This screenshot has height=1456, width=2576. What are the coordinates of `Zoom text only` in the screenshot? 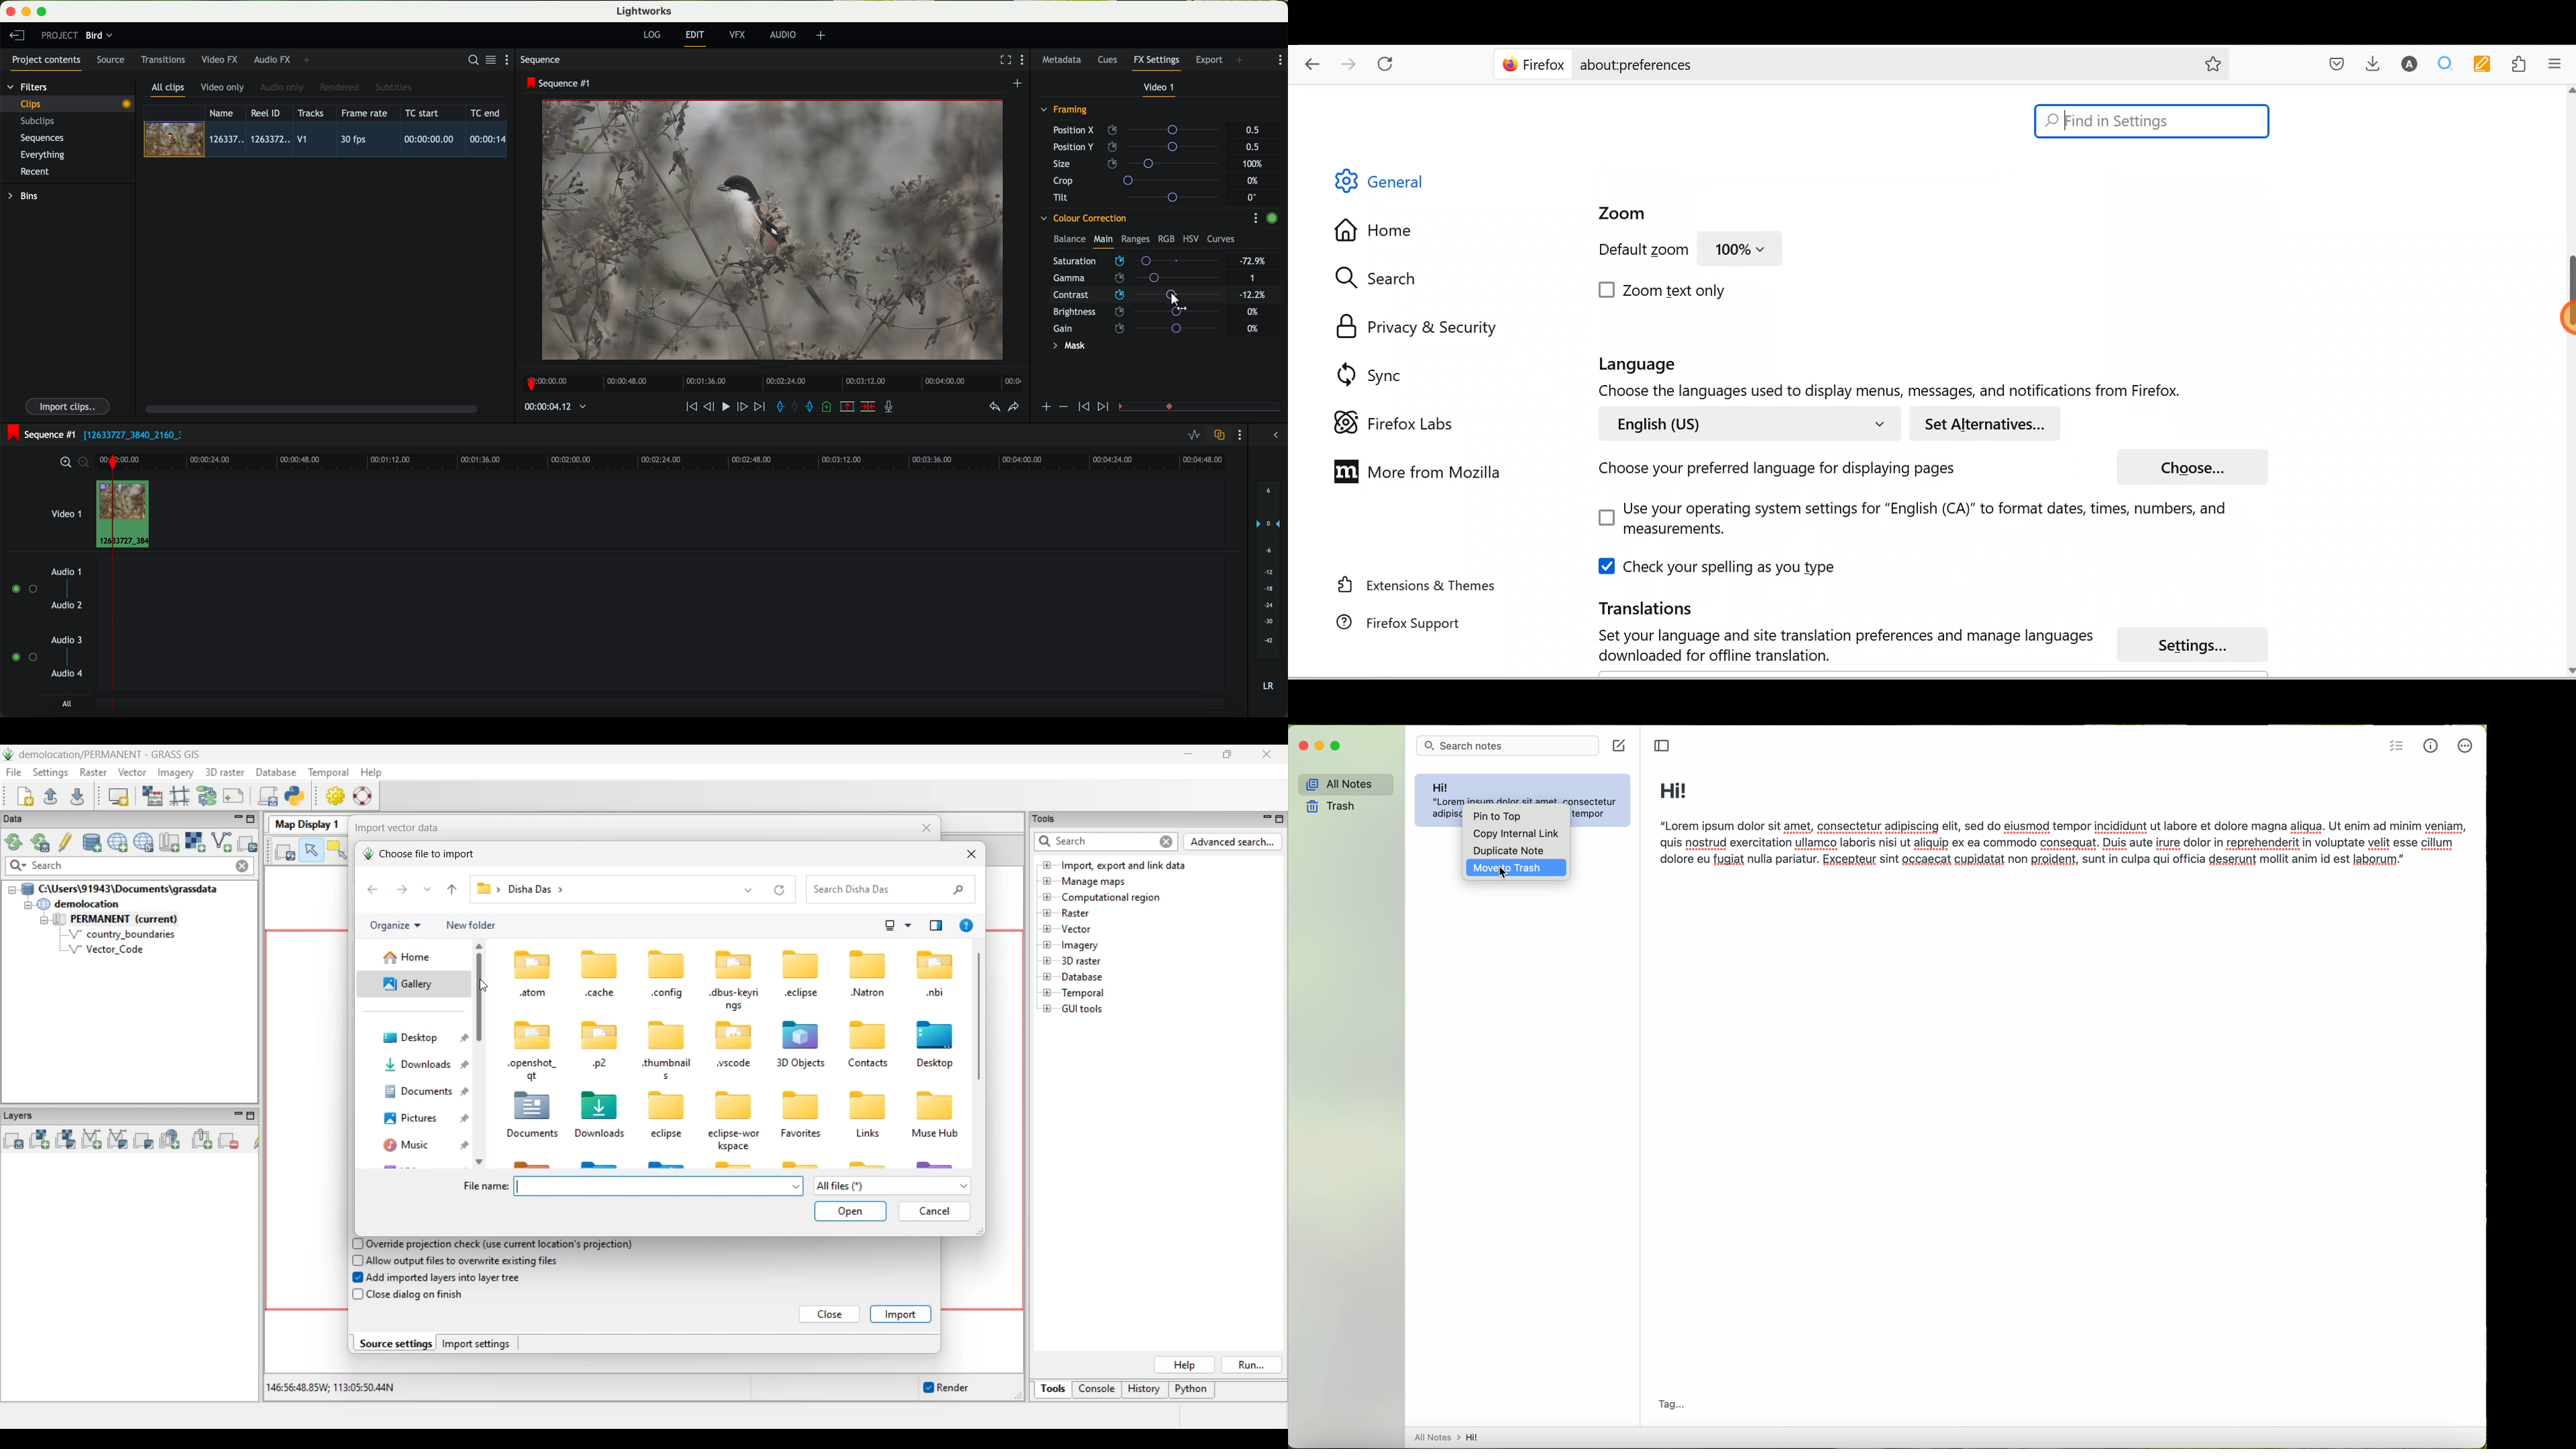 It's located at (1664, 290).